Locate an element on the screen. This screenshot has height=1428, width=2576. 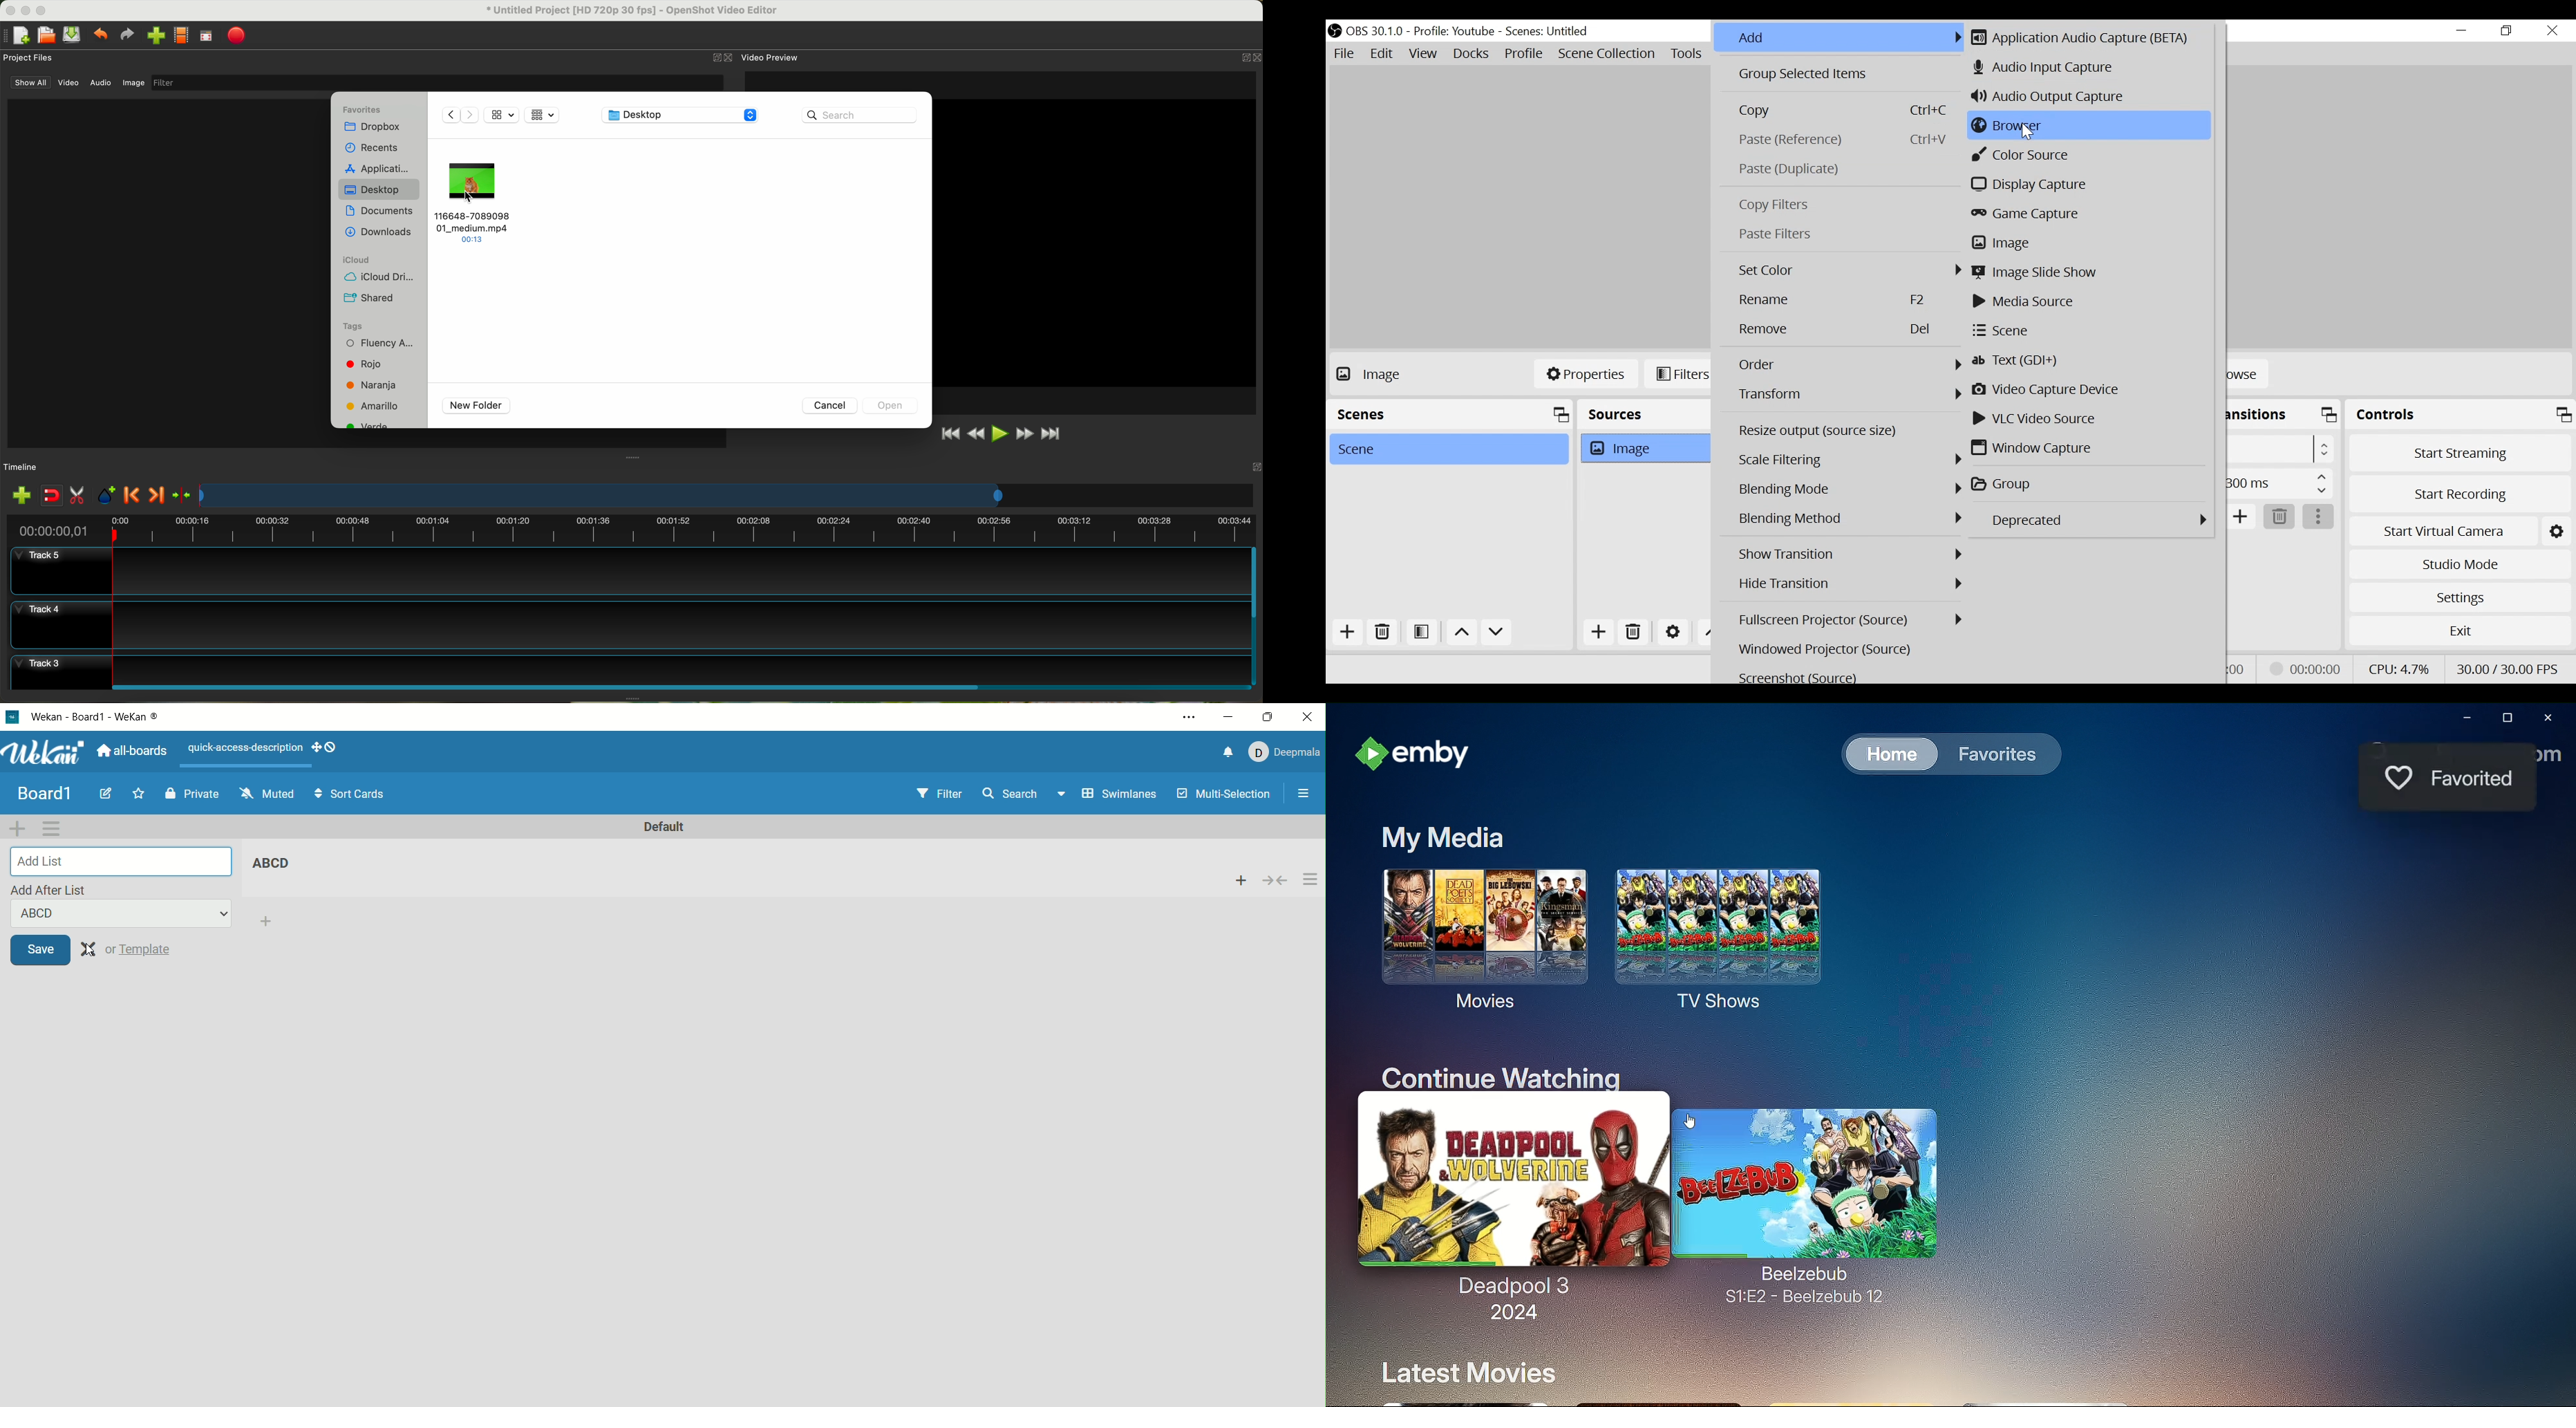
favorite is located at coordinates (138, 792).